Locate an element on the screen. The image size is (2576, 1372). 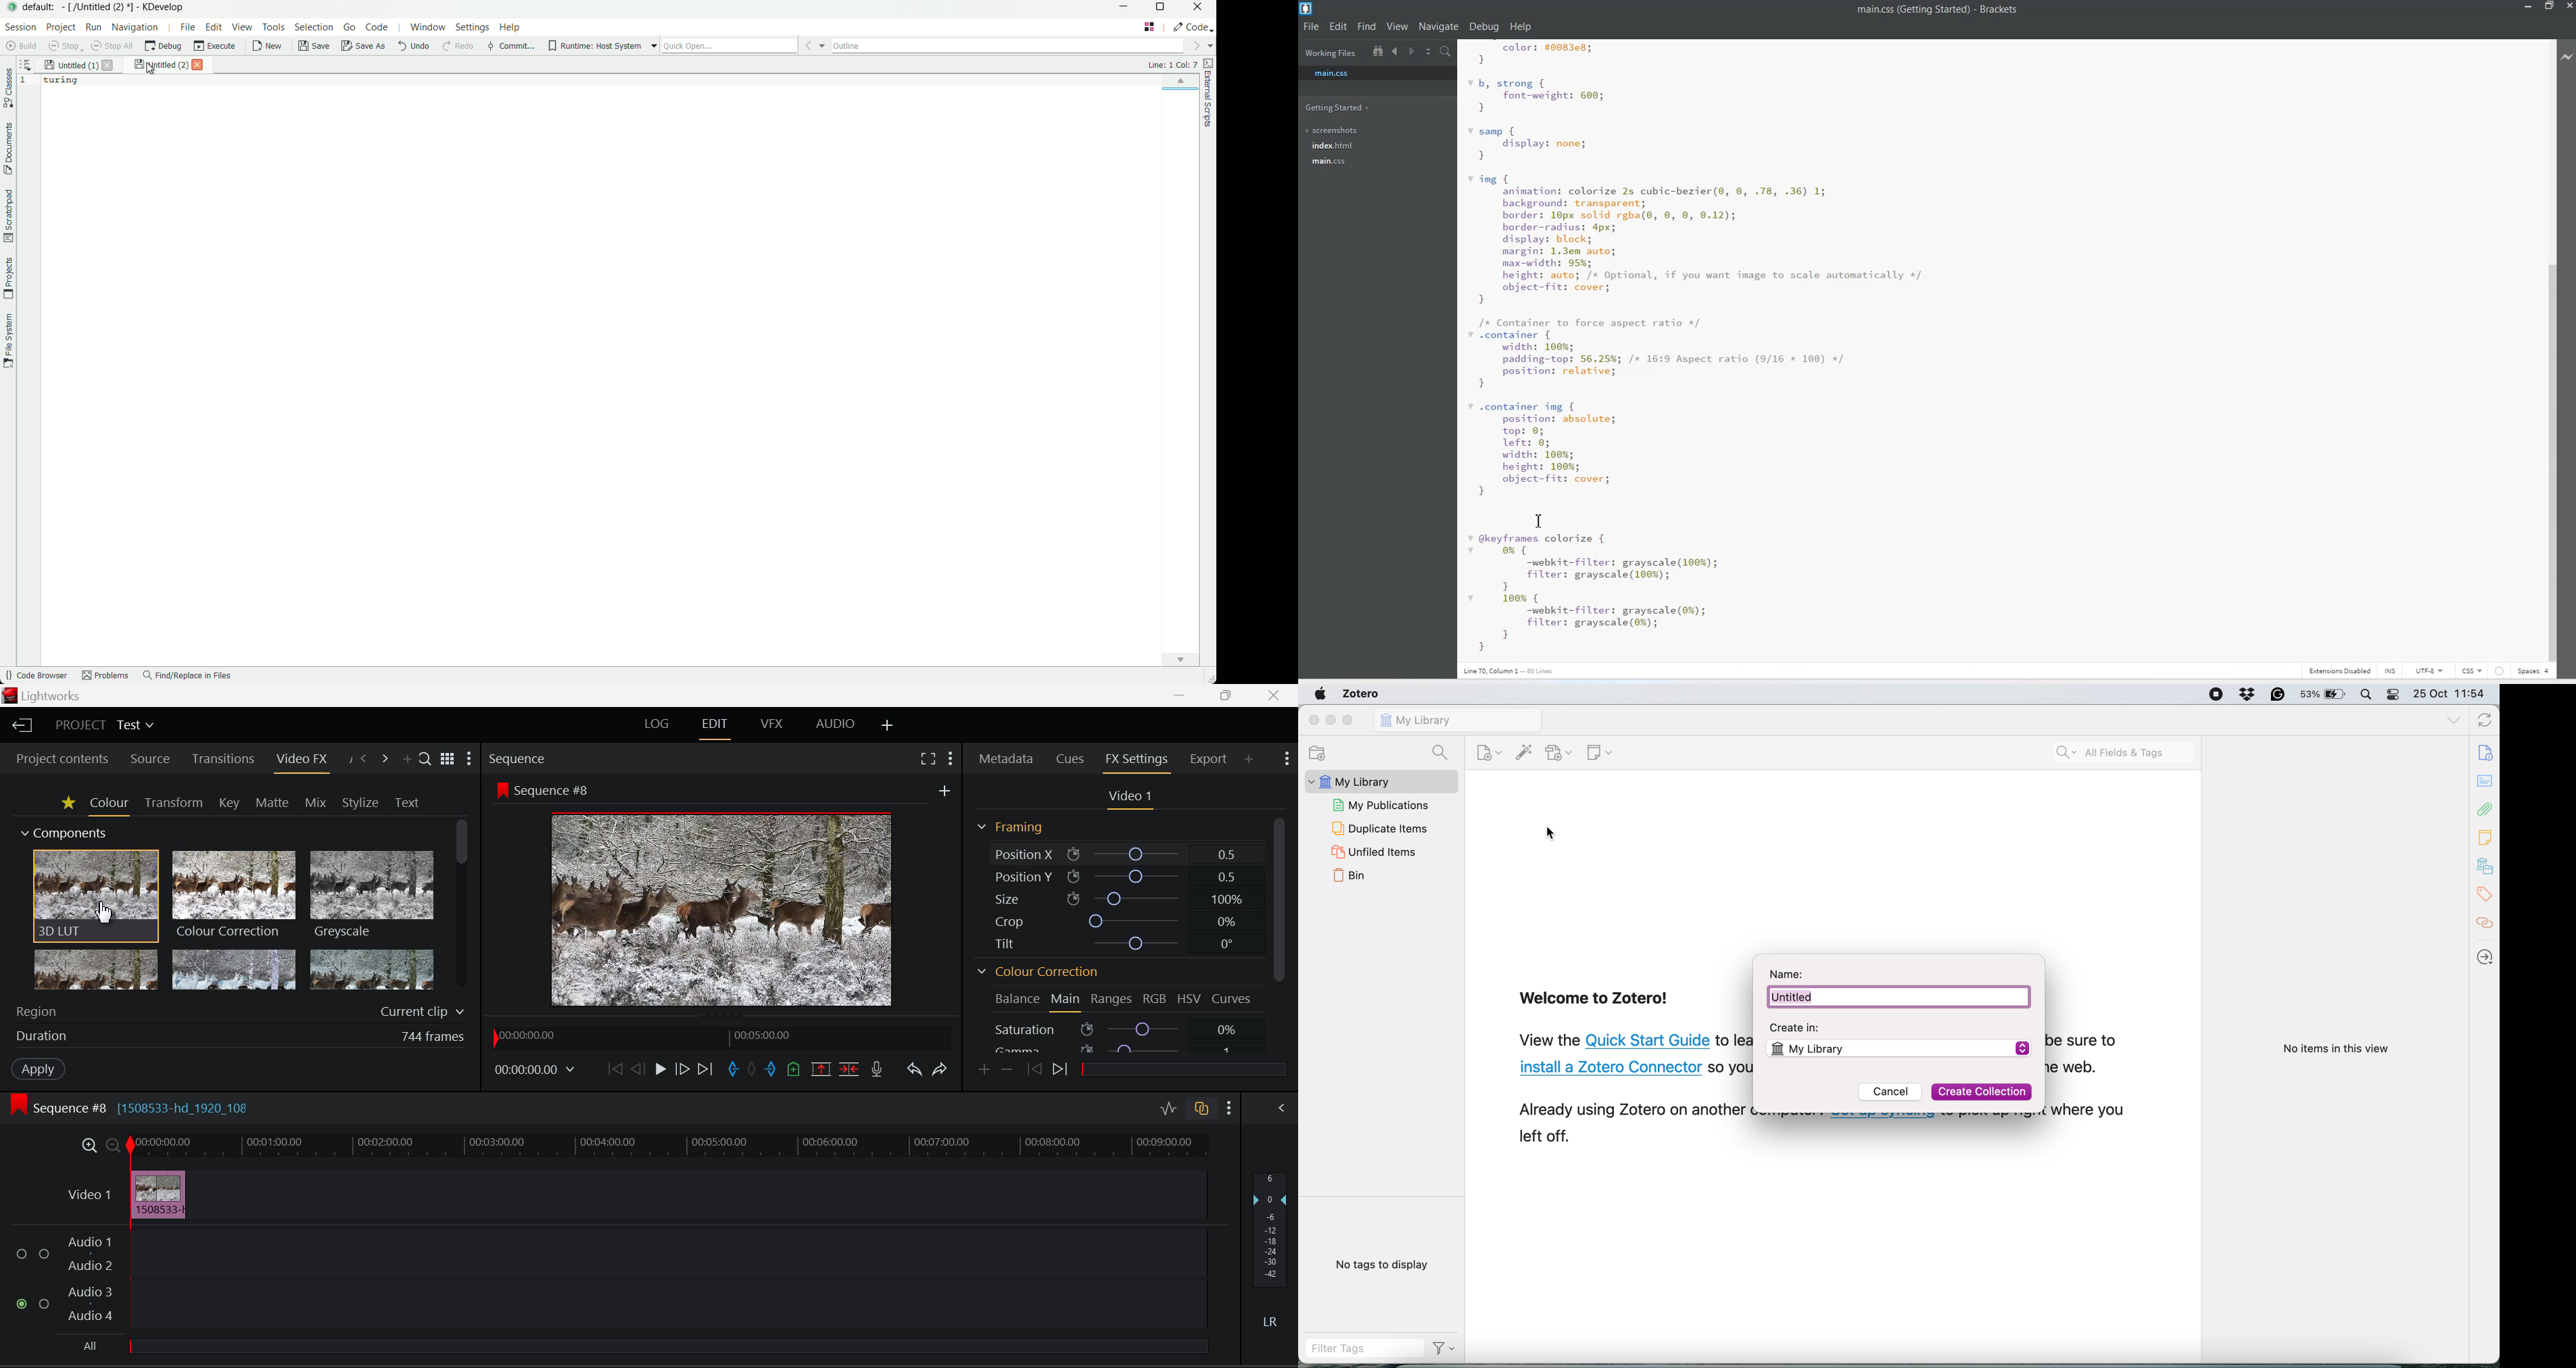
Remove Marked Section is located at coordinates (819, 1069).